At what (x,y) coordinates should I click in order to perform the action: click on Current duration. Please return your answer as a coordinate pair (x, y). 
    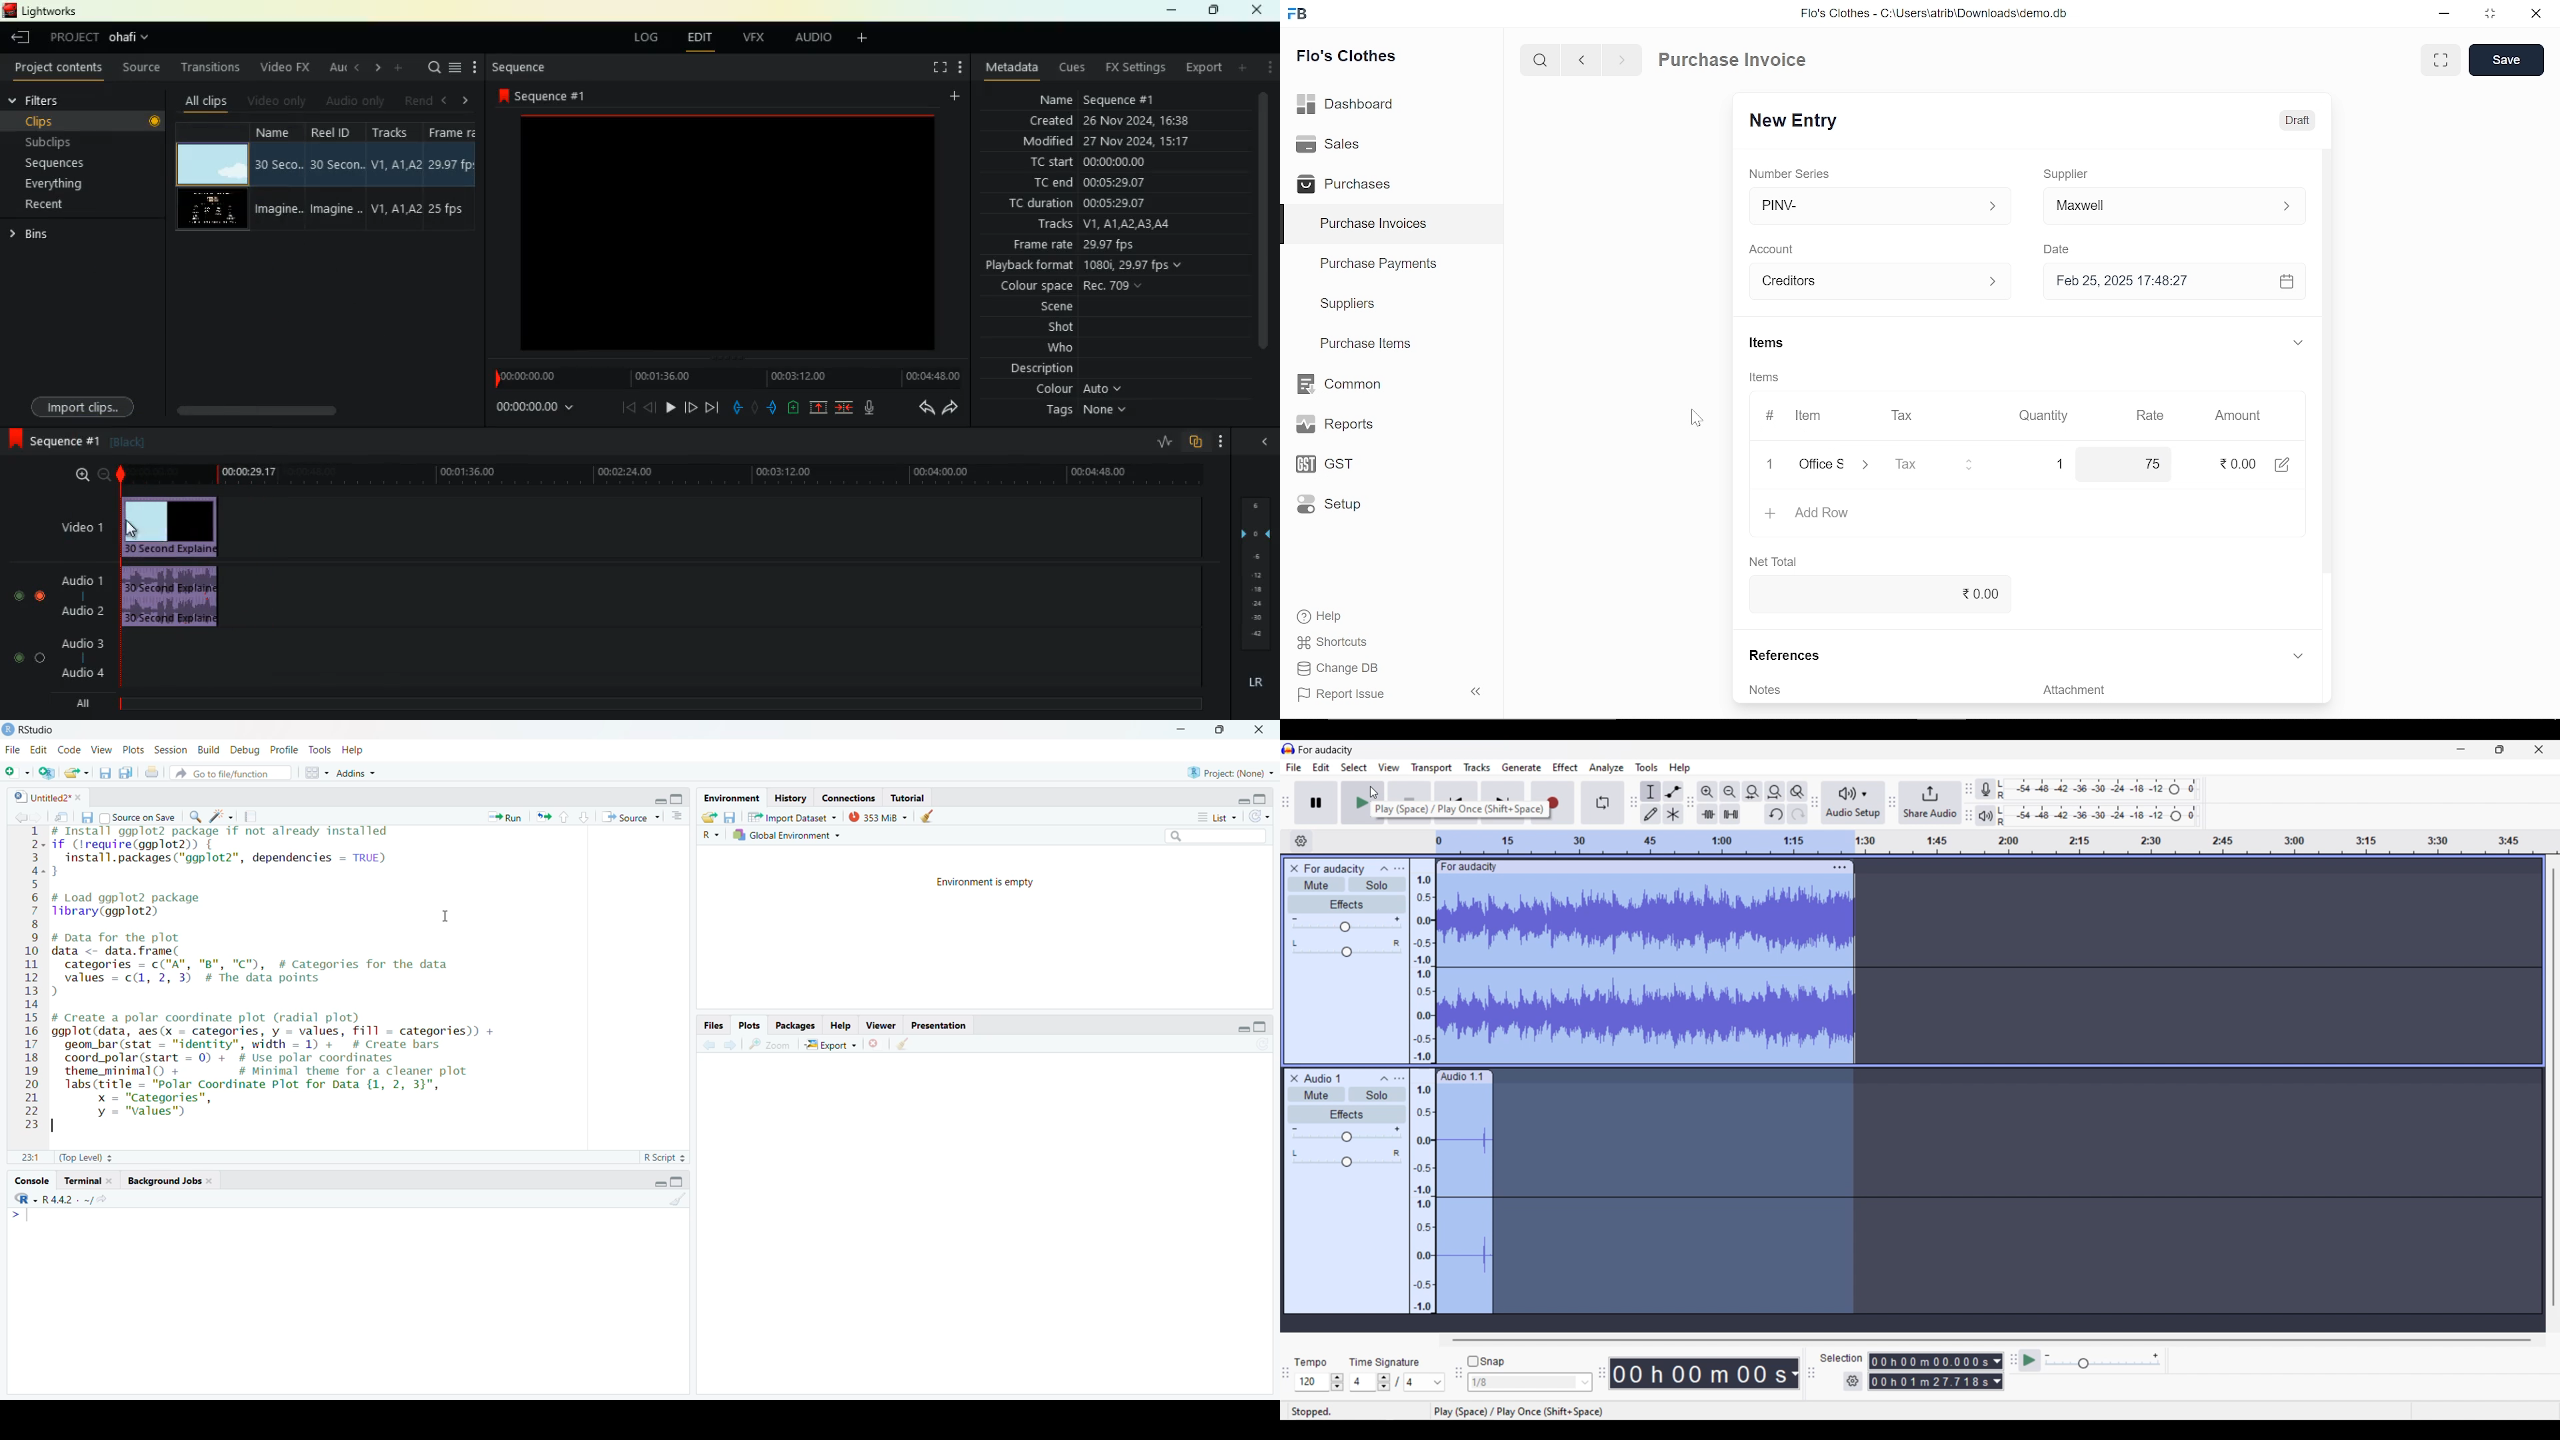
    Looking at the image, I should click on (1699, 1373).